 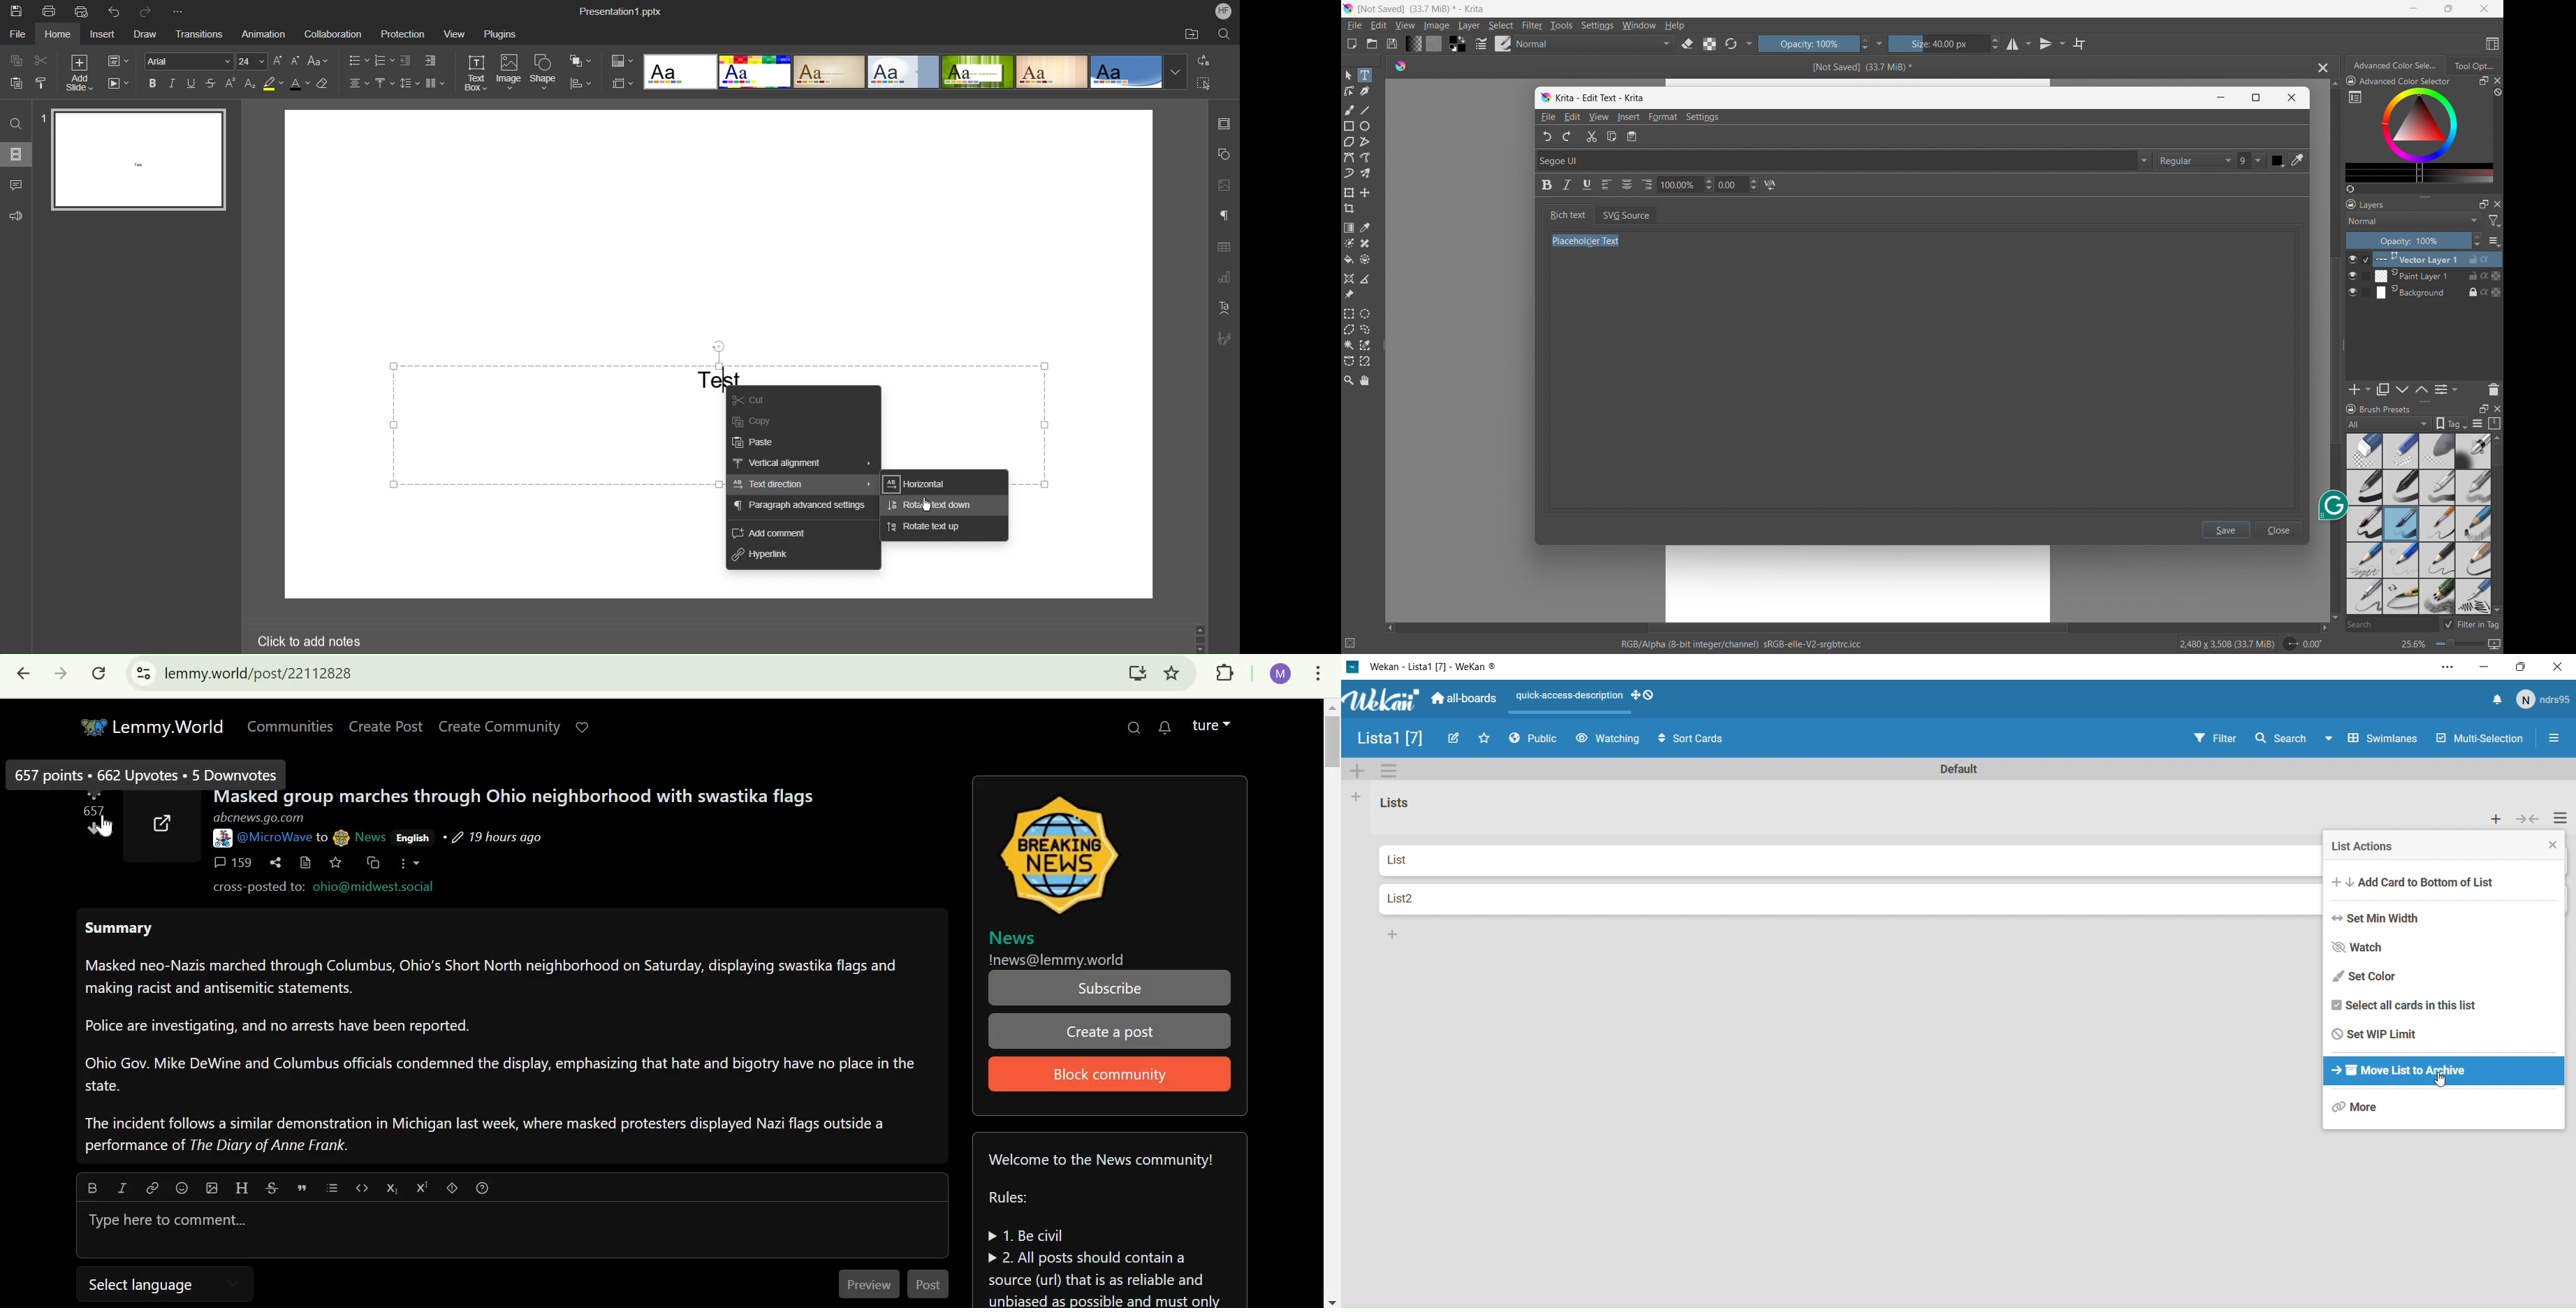 I want to click on reload original preset, so click(x=1731, y=43).